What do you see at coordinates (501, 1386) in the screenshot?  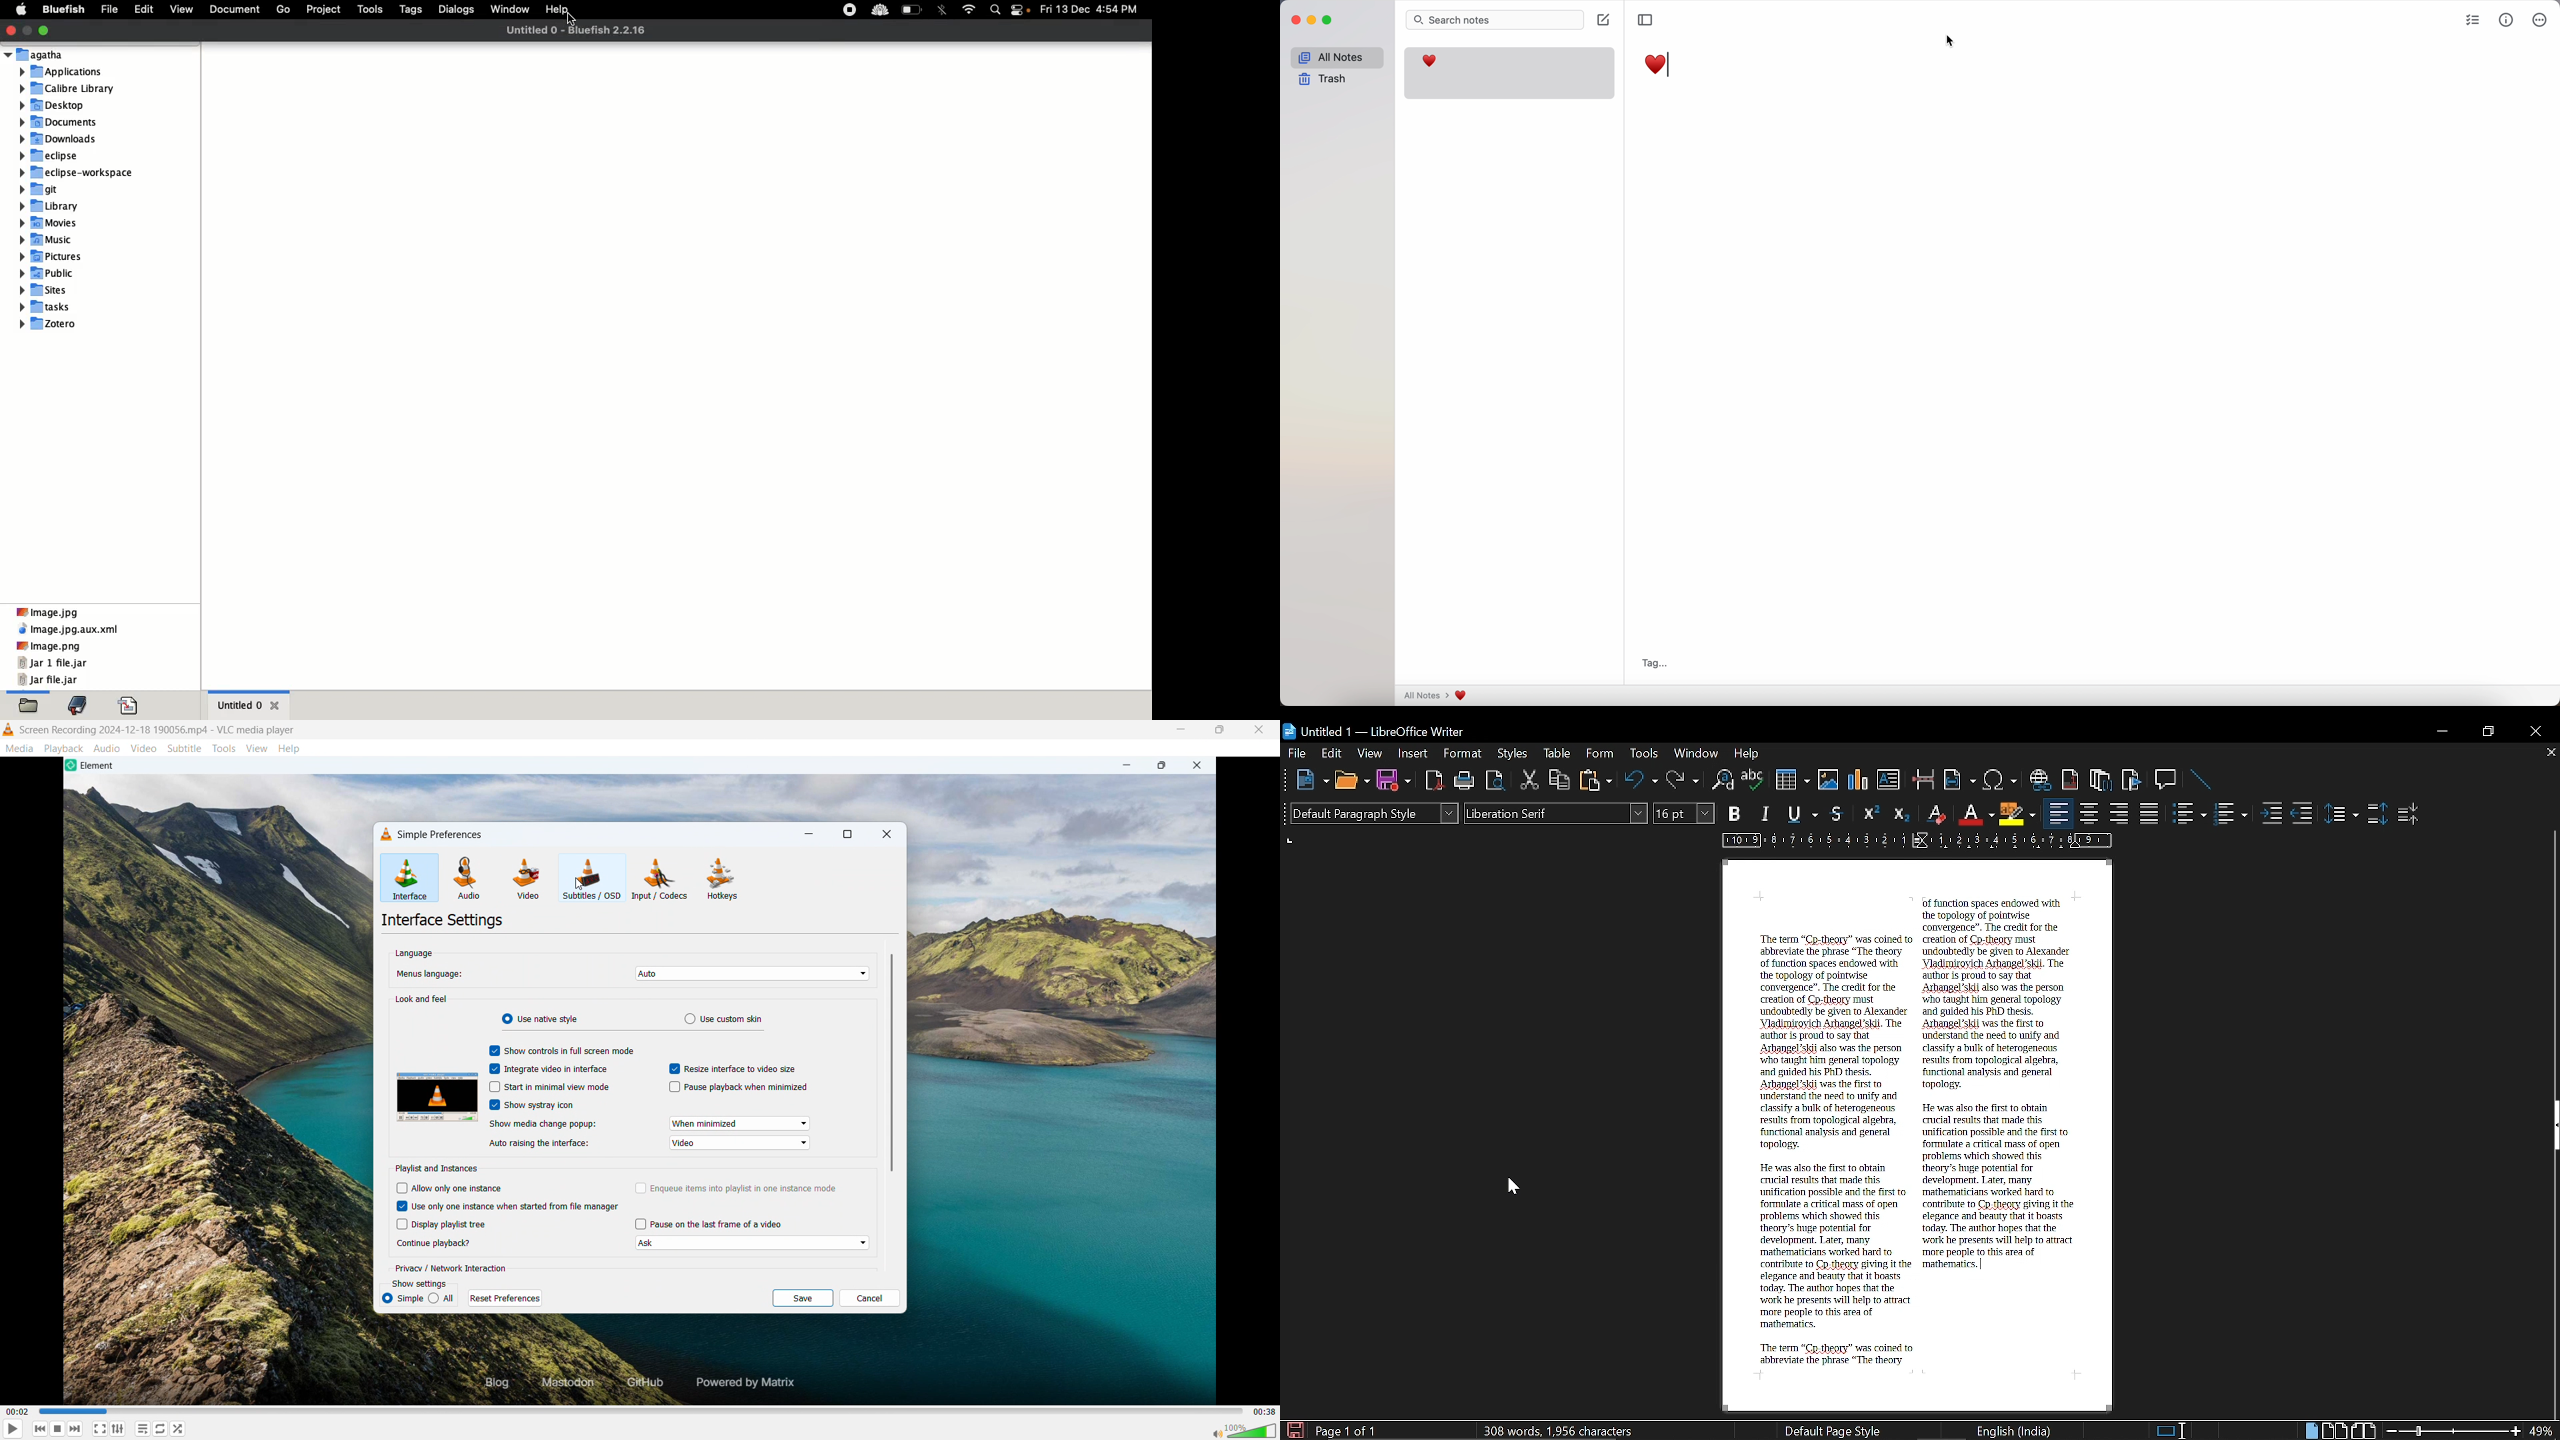 I see `Blog` at bounding box center [501, 1386].